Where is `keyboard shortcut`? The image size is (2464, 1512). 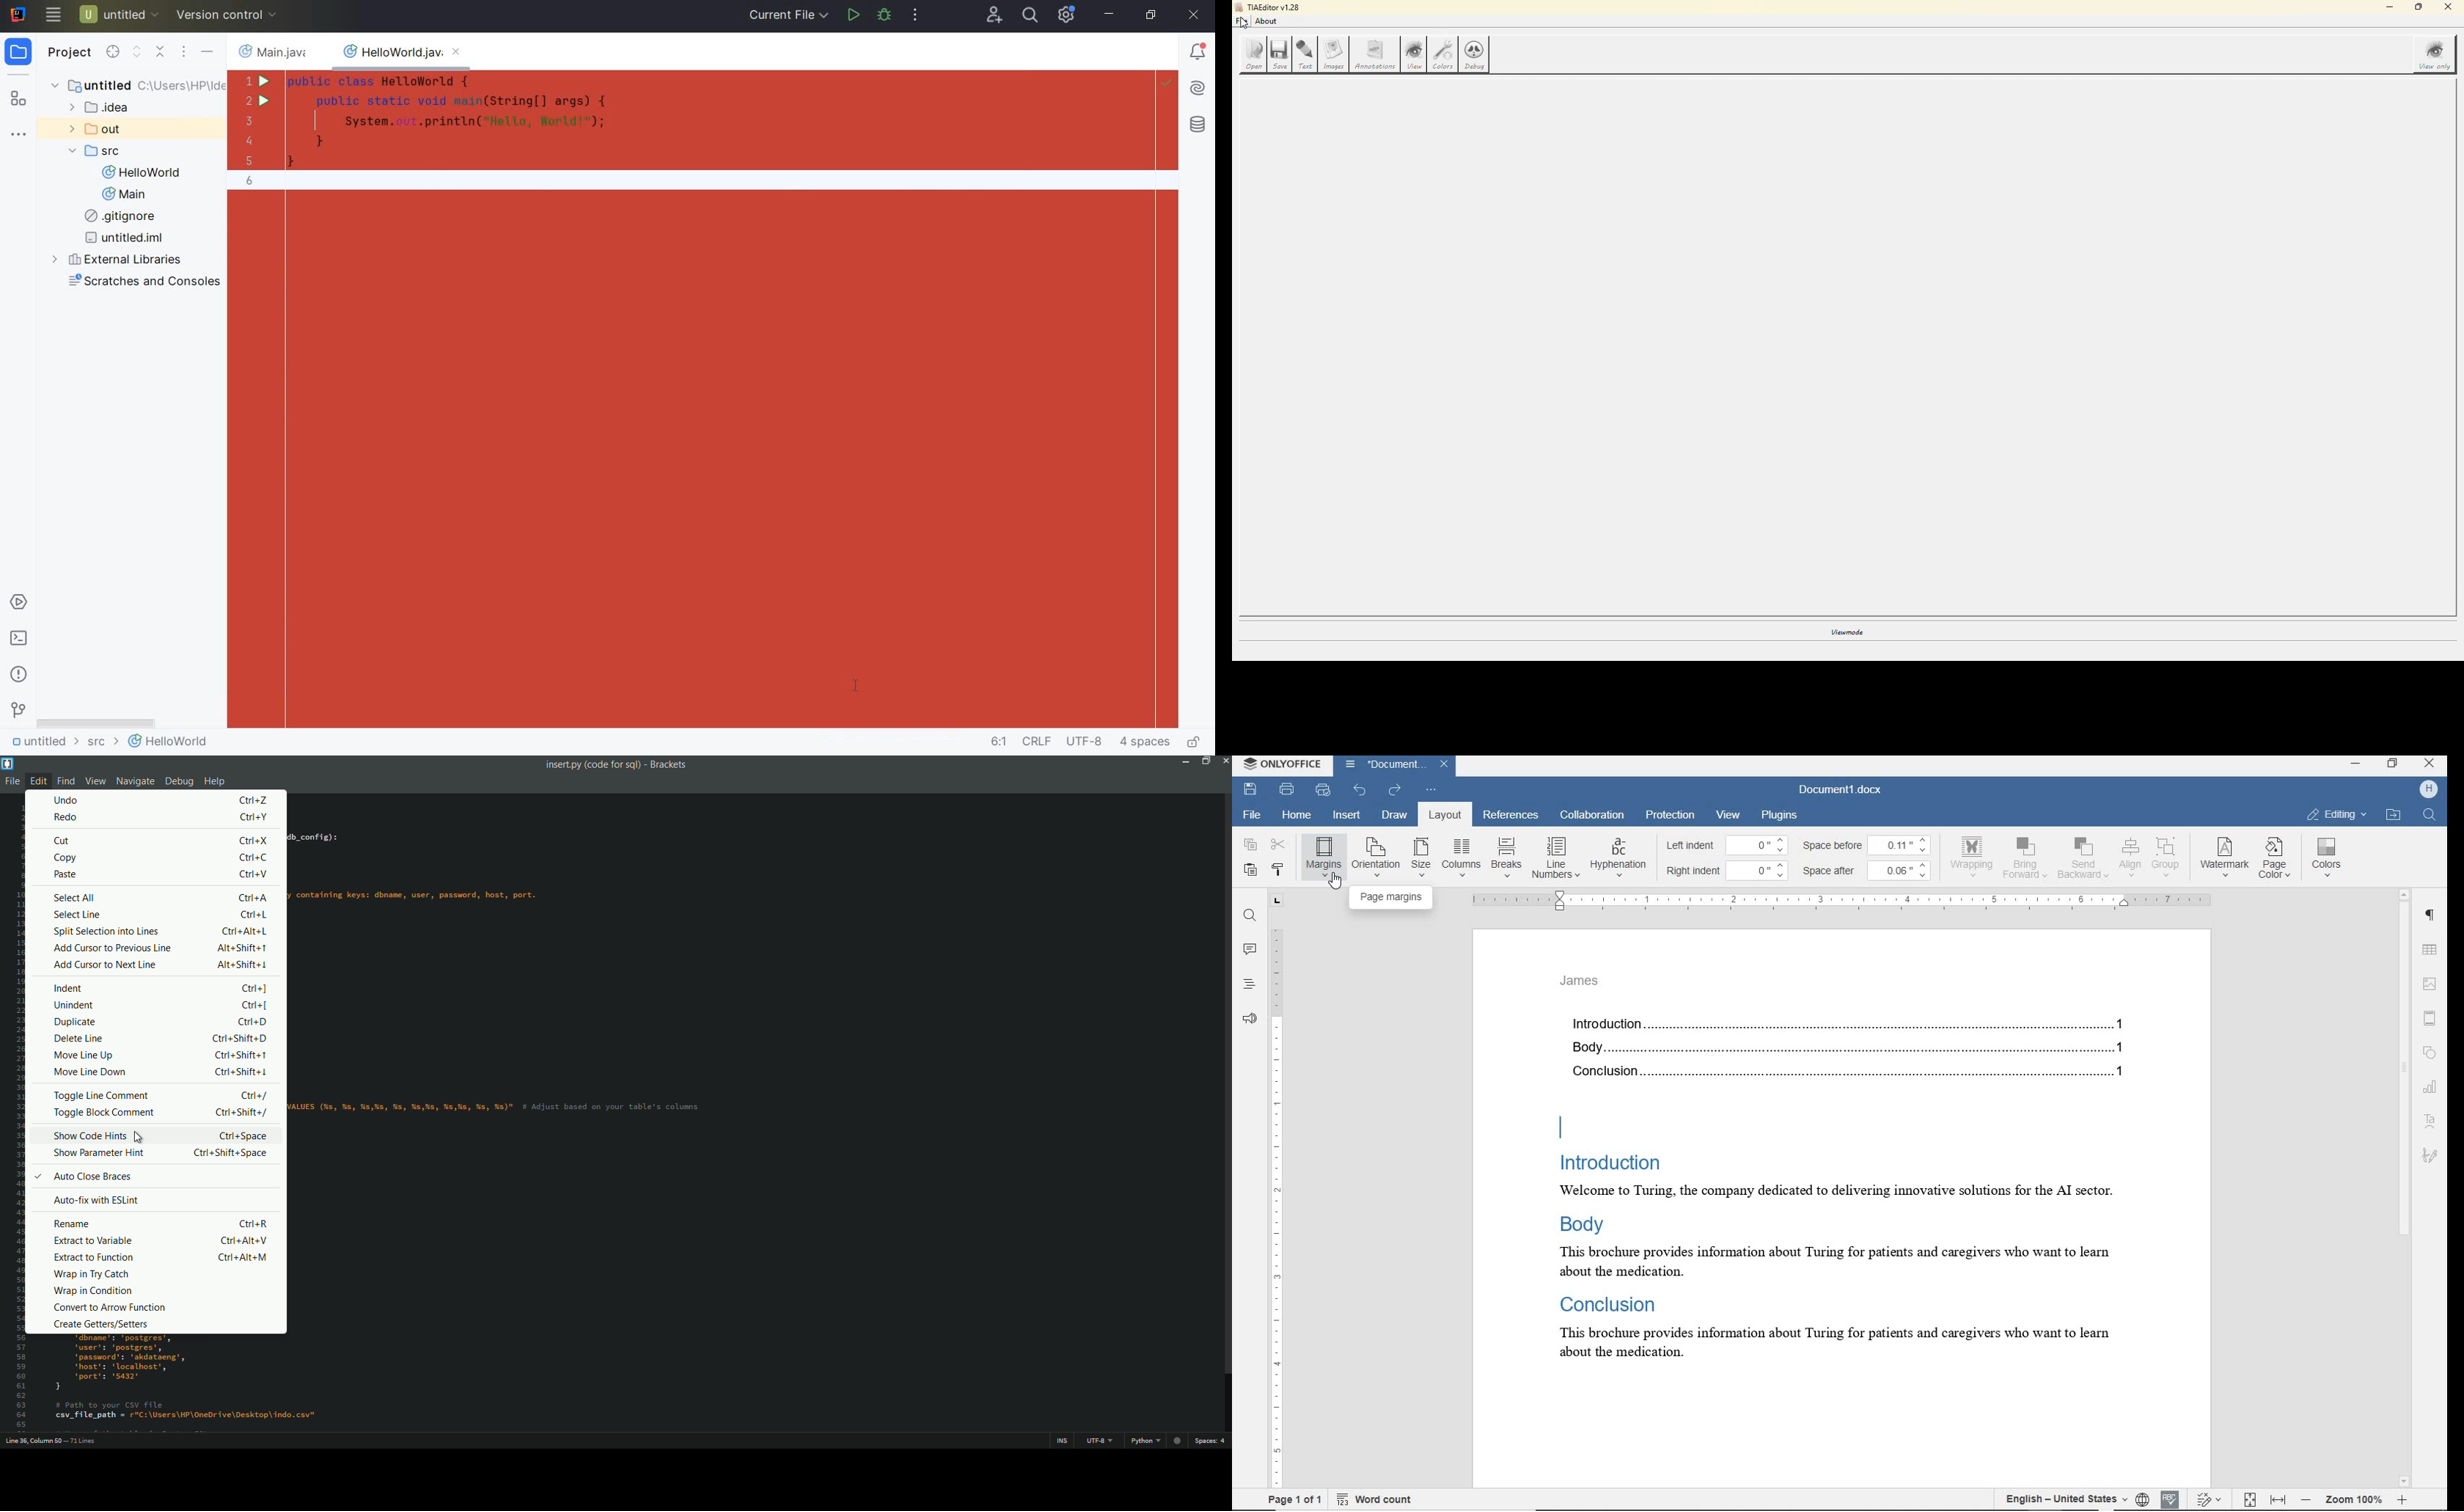 keyboard shortcut is located at coordinates (252, 988).